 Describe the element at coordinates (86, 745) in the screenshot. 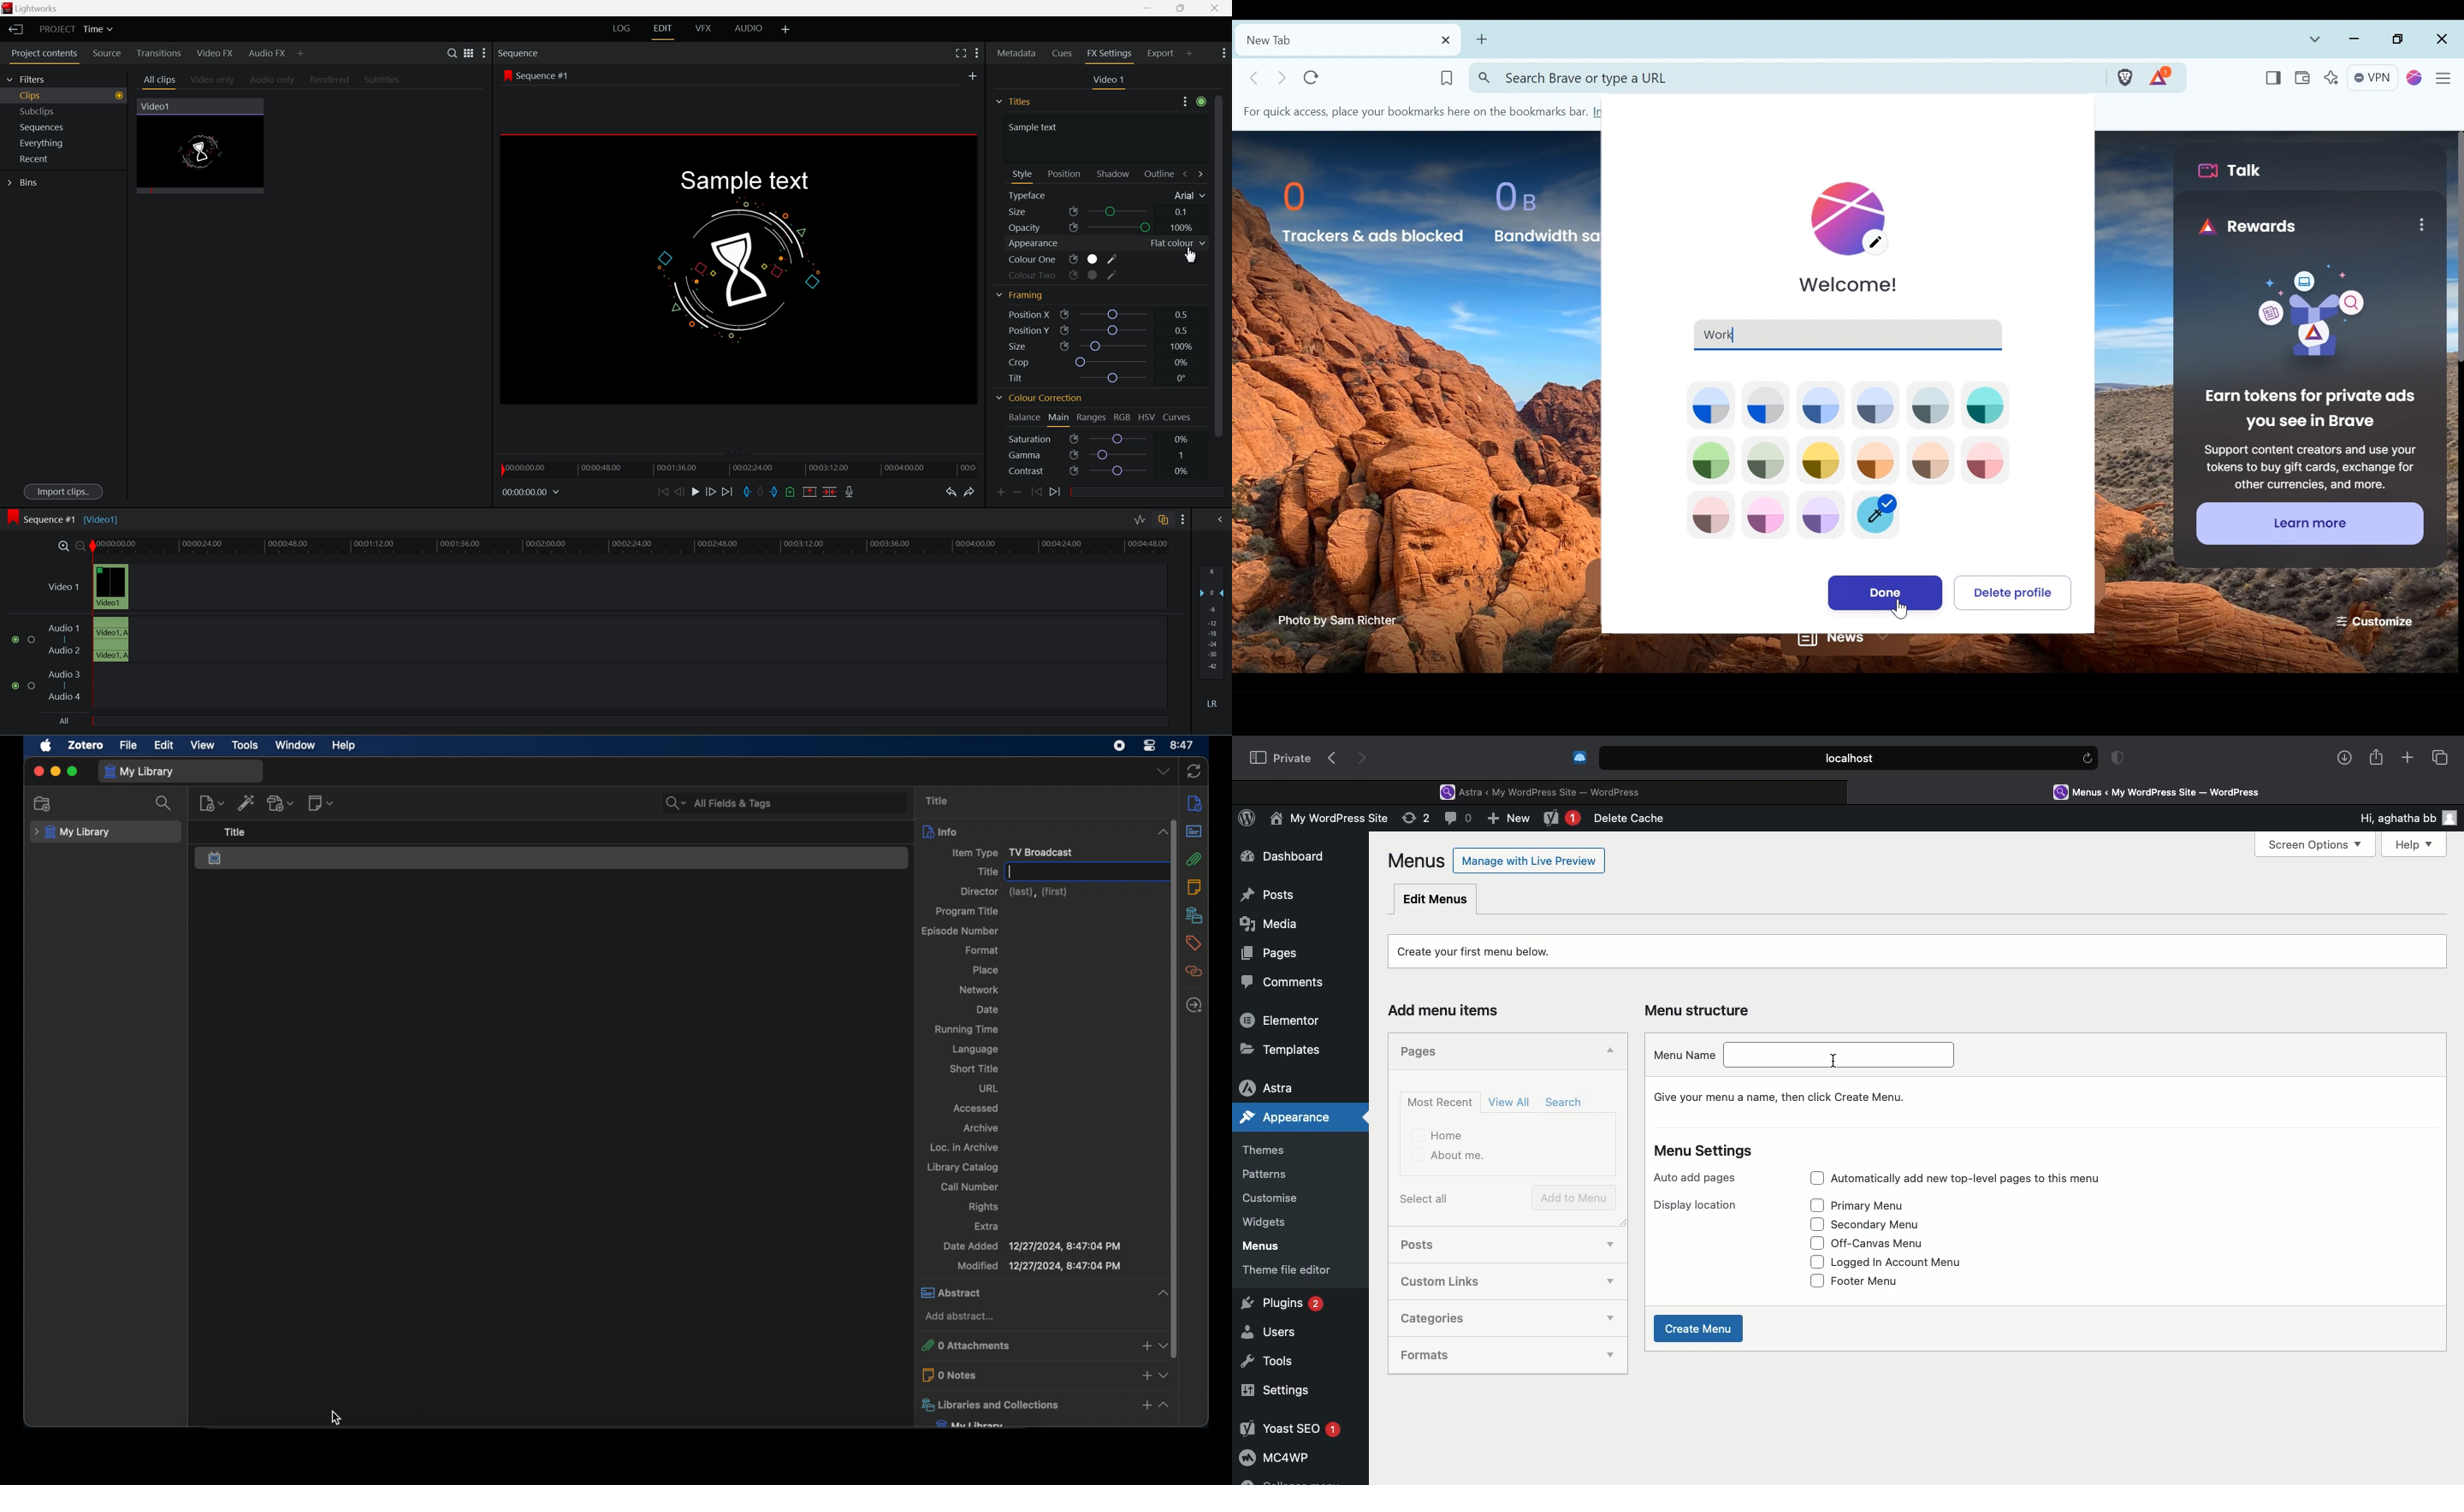

I see `zotero` at that location.